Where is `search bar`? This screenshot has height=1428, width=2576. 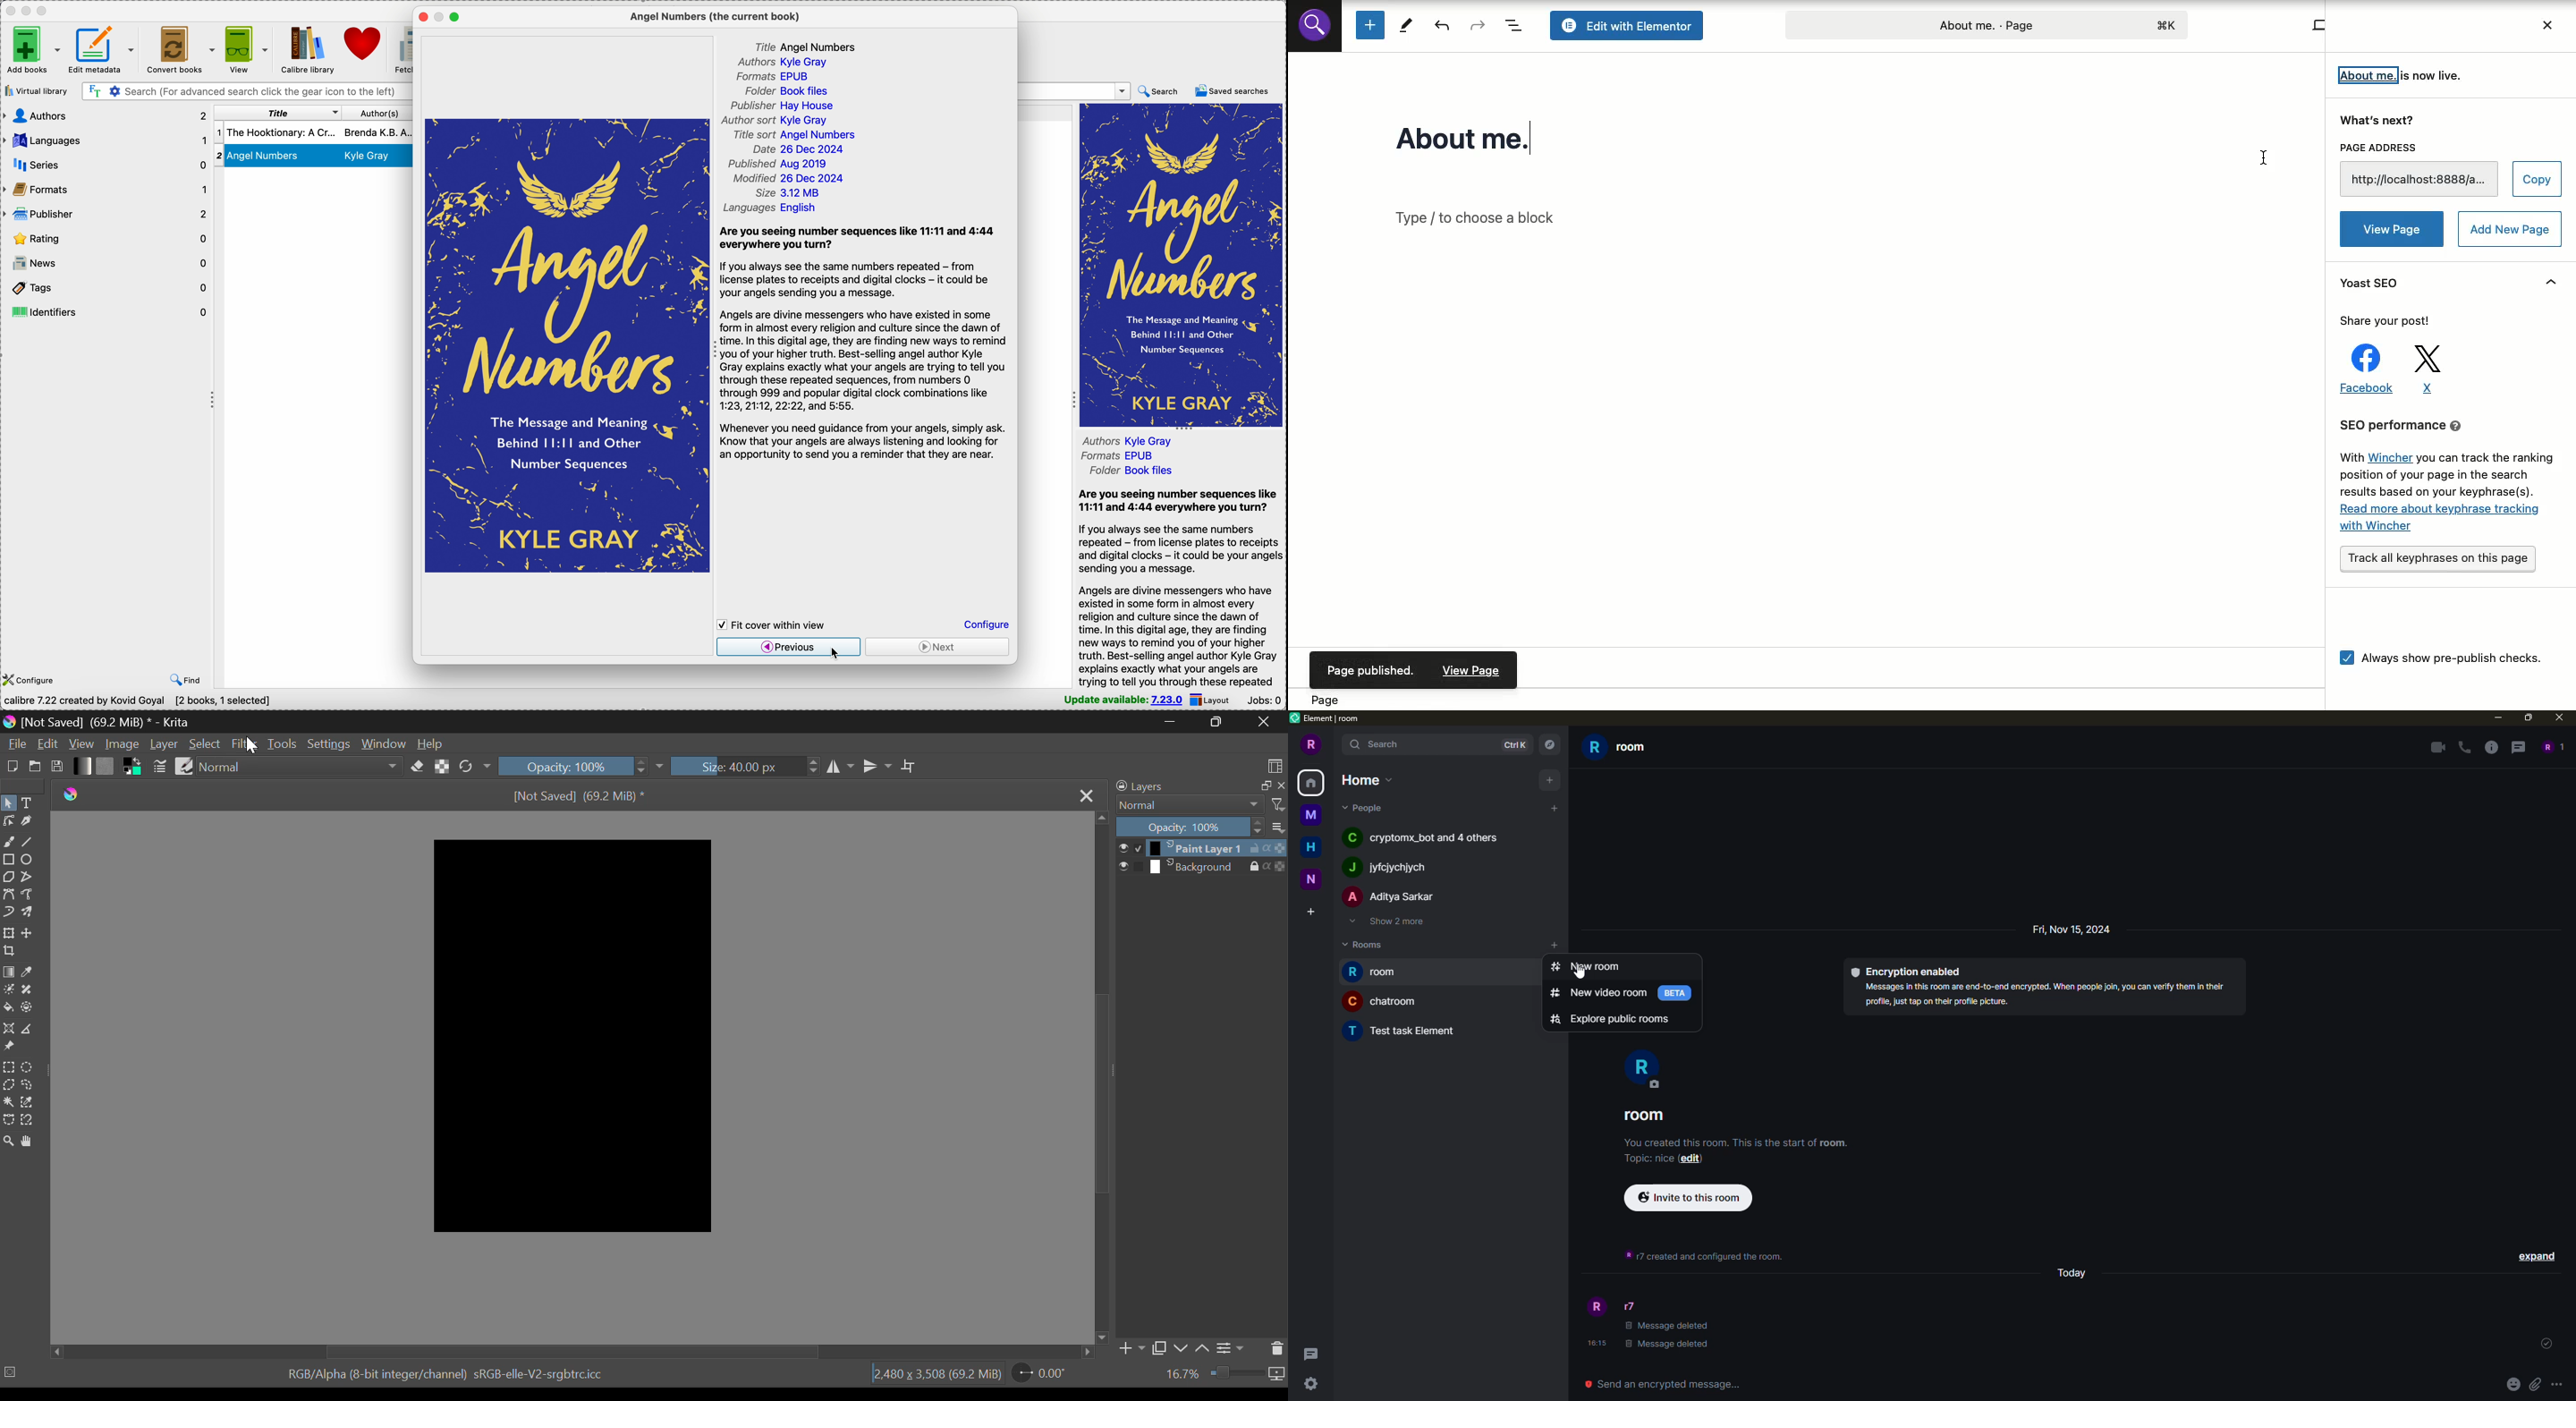
search bar is located at coordinates (246, 91).